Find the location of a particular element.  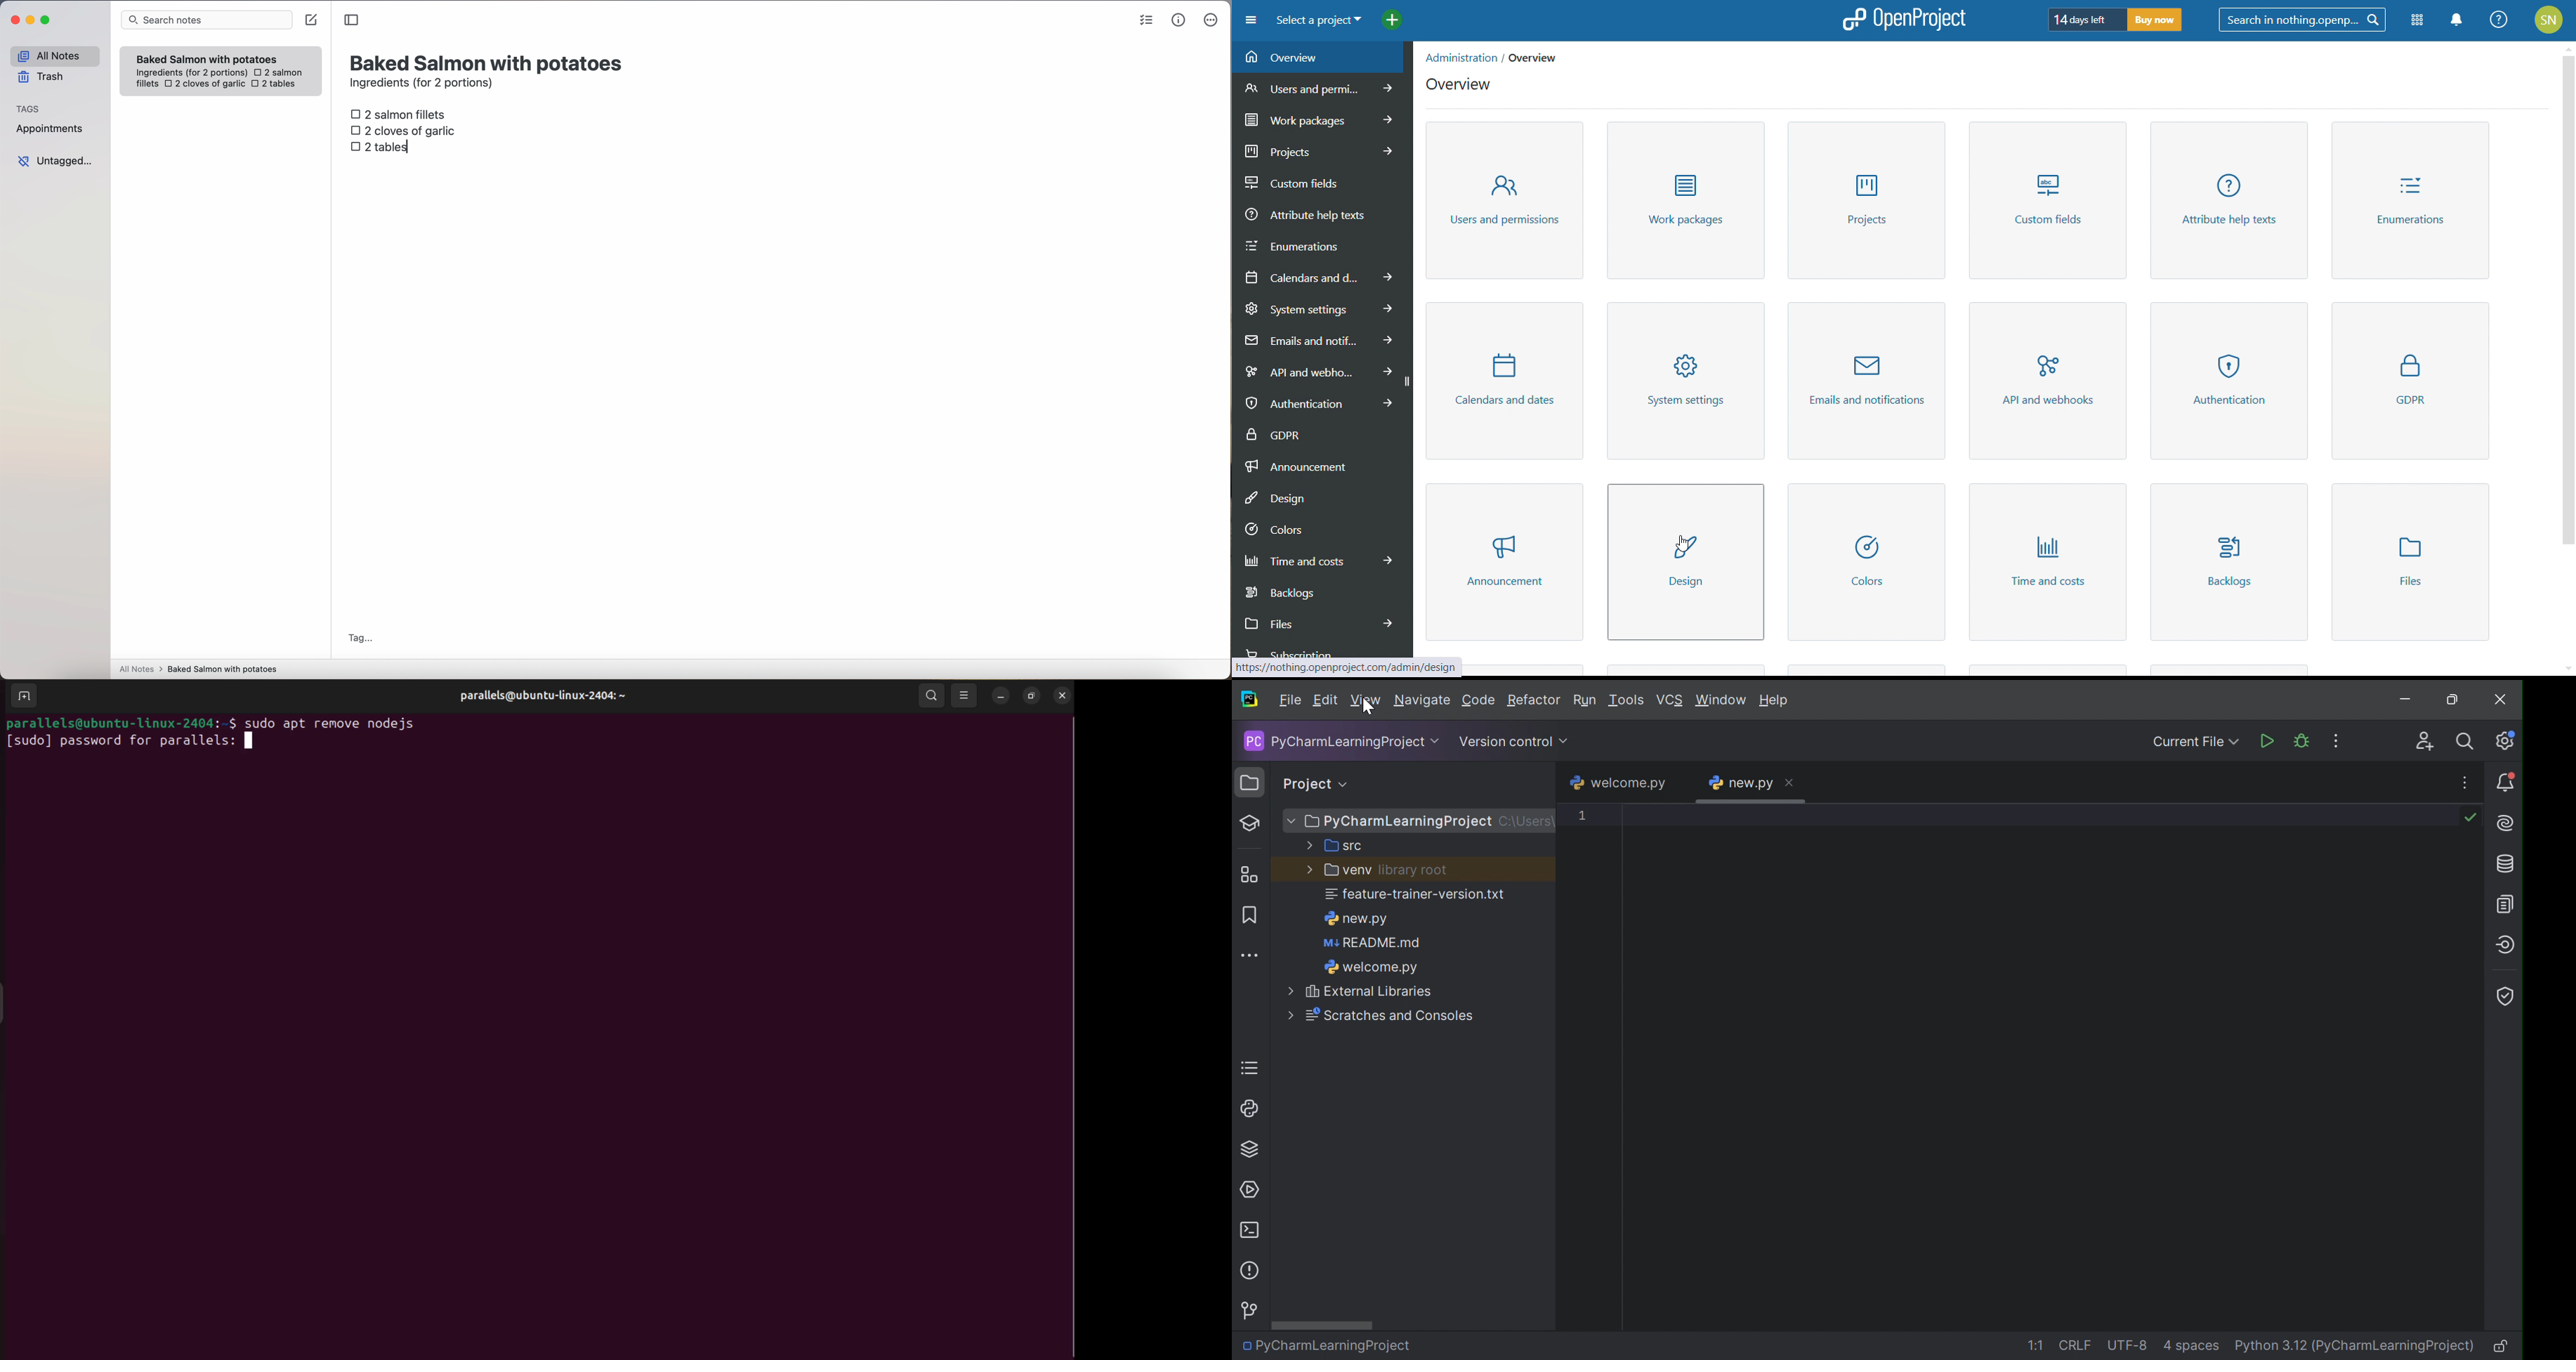

Toggle button is located at coordinates (11, 1002).